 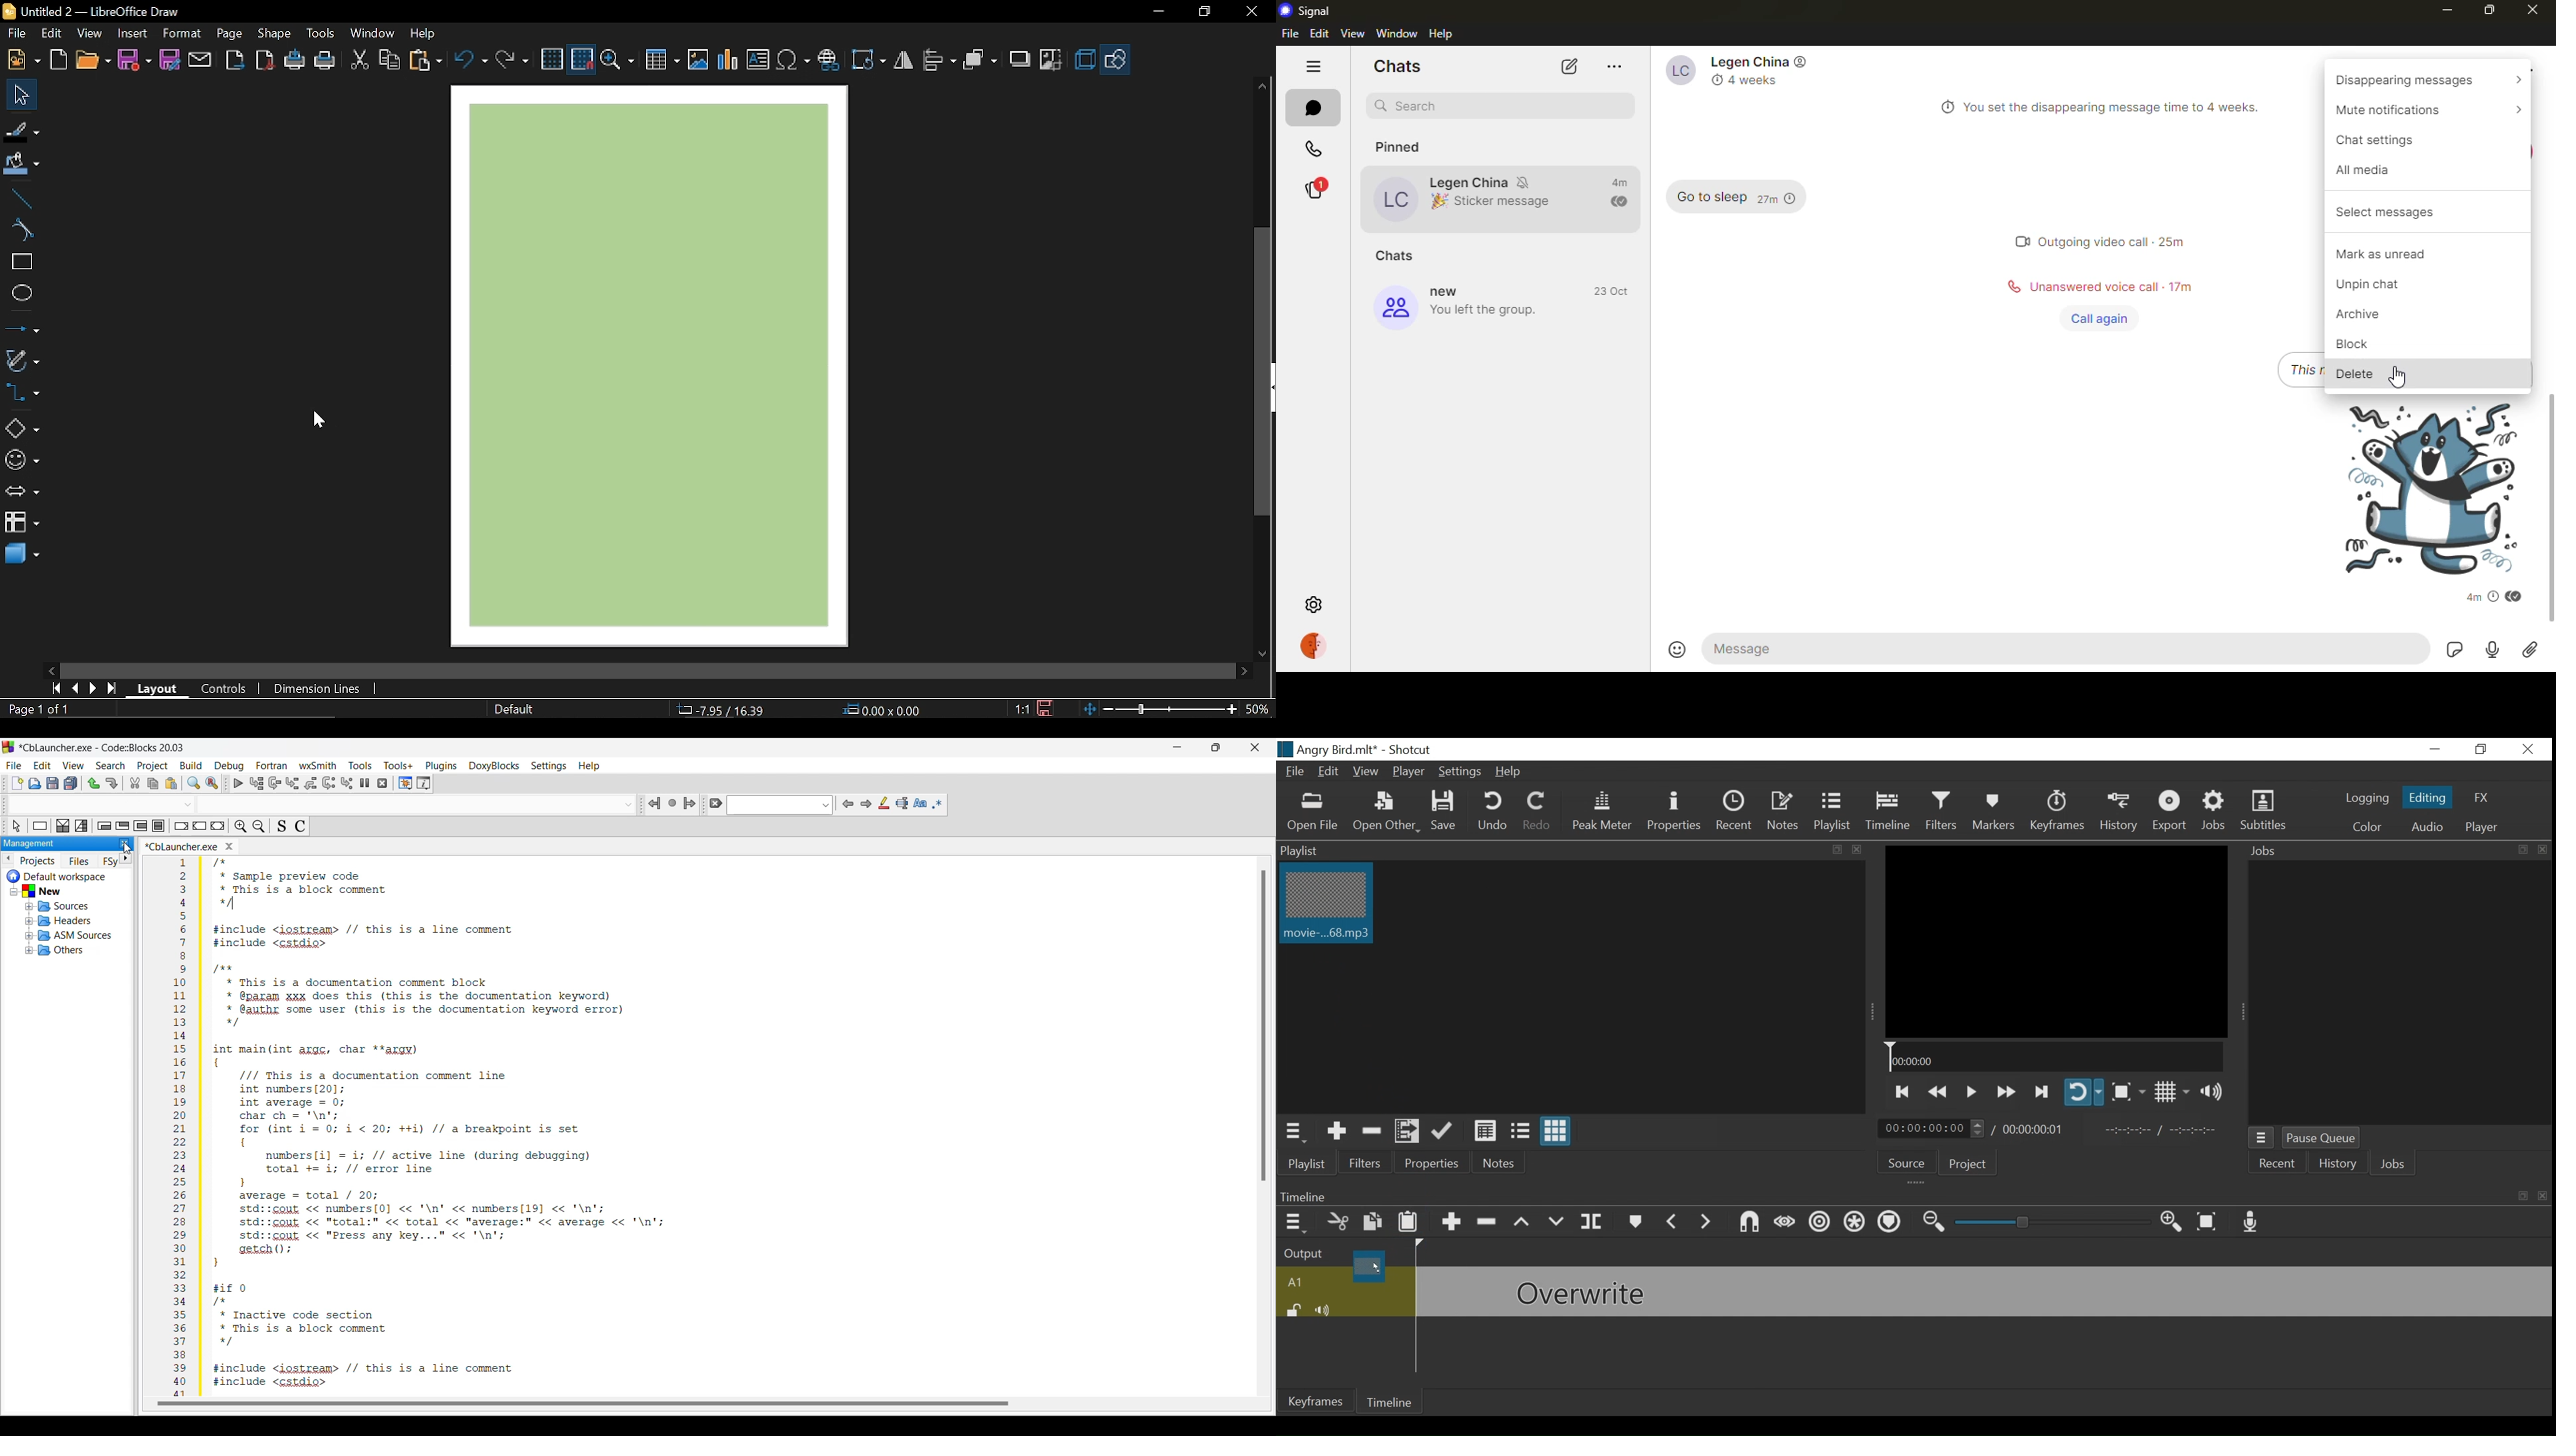 What do you see at coordinates (20, 296) in the screenshot?
I see `Ellipse` at bounding box center [20, 296].